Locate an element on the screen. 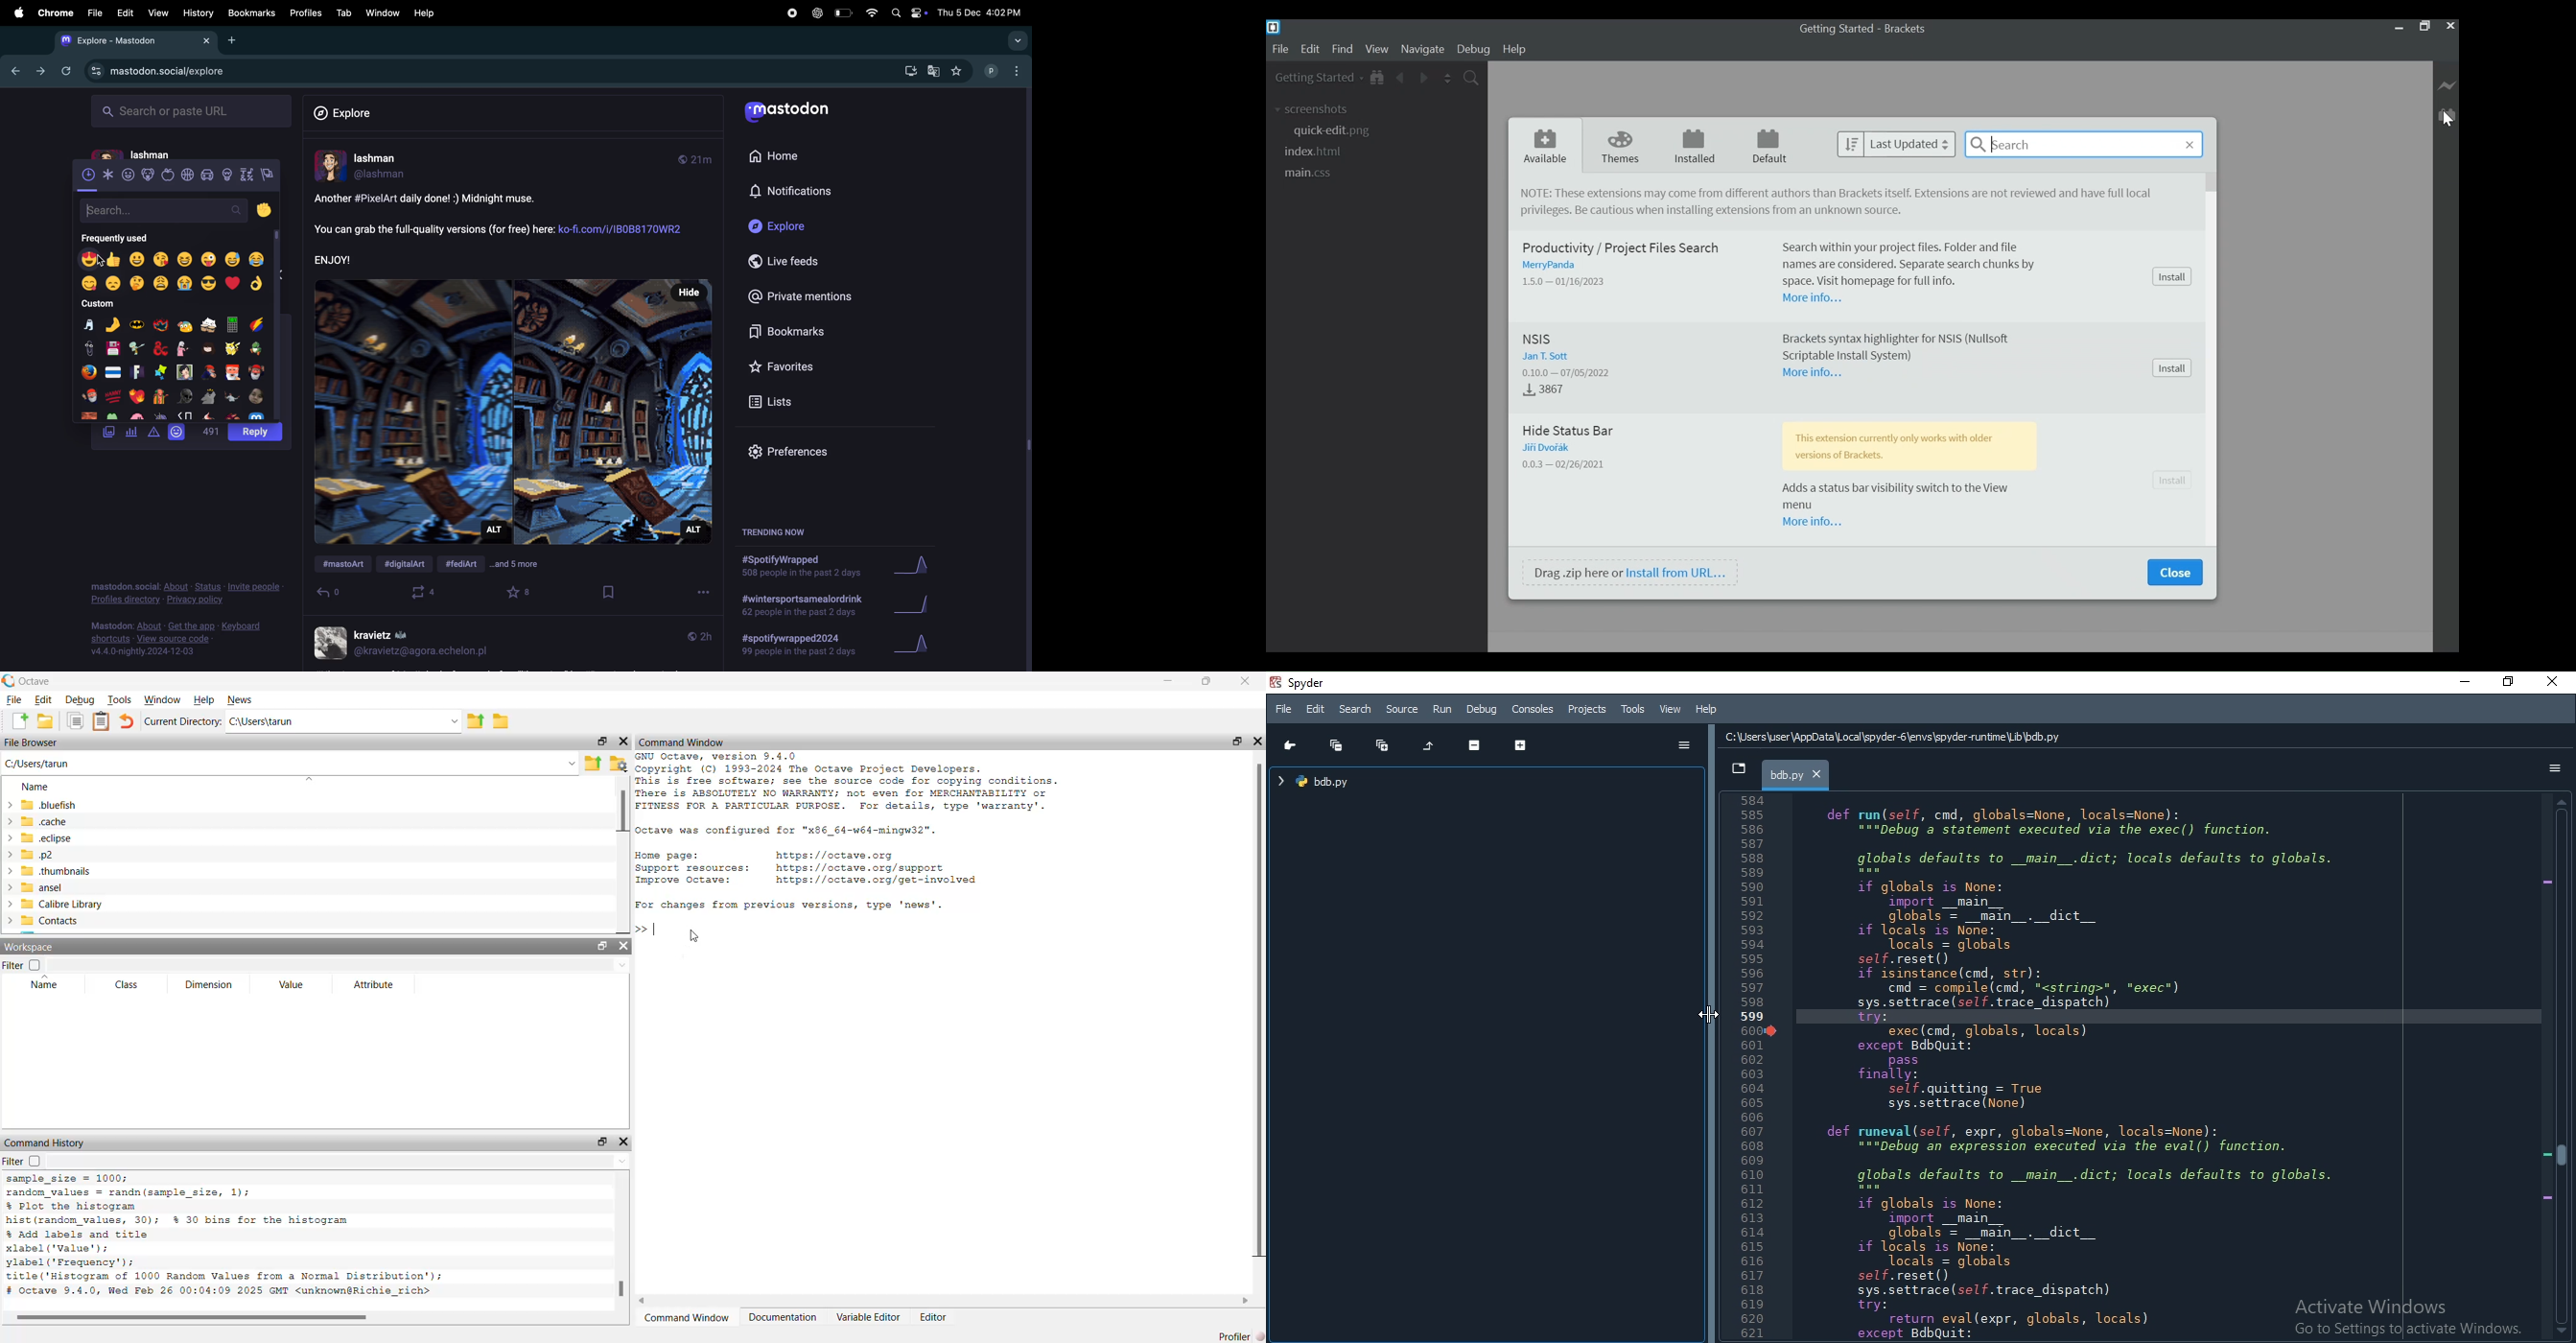 The height and width of the screenshot is (1344, 2576). Available is located at coordinates (1547, 147).